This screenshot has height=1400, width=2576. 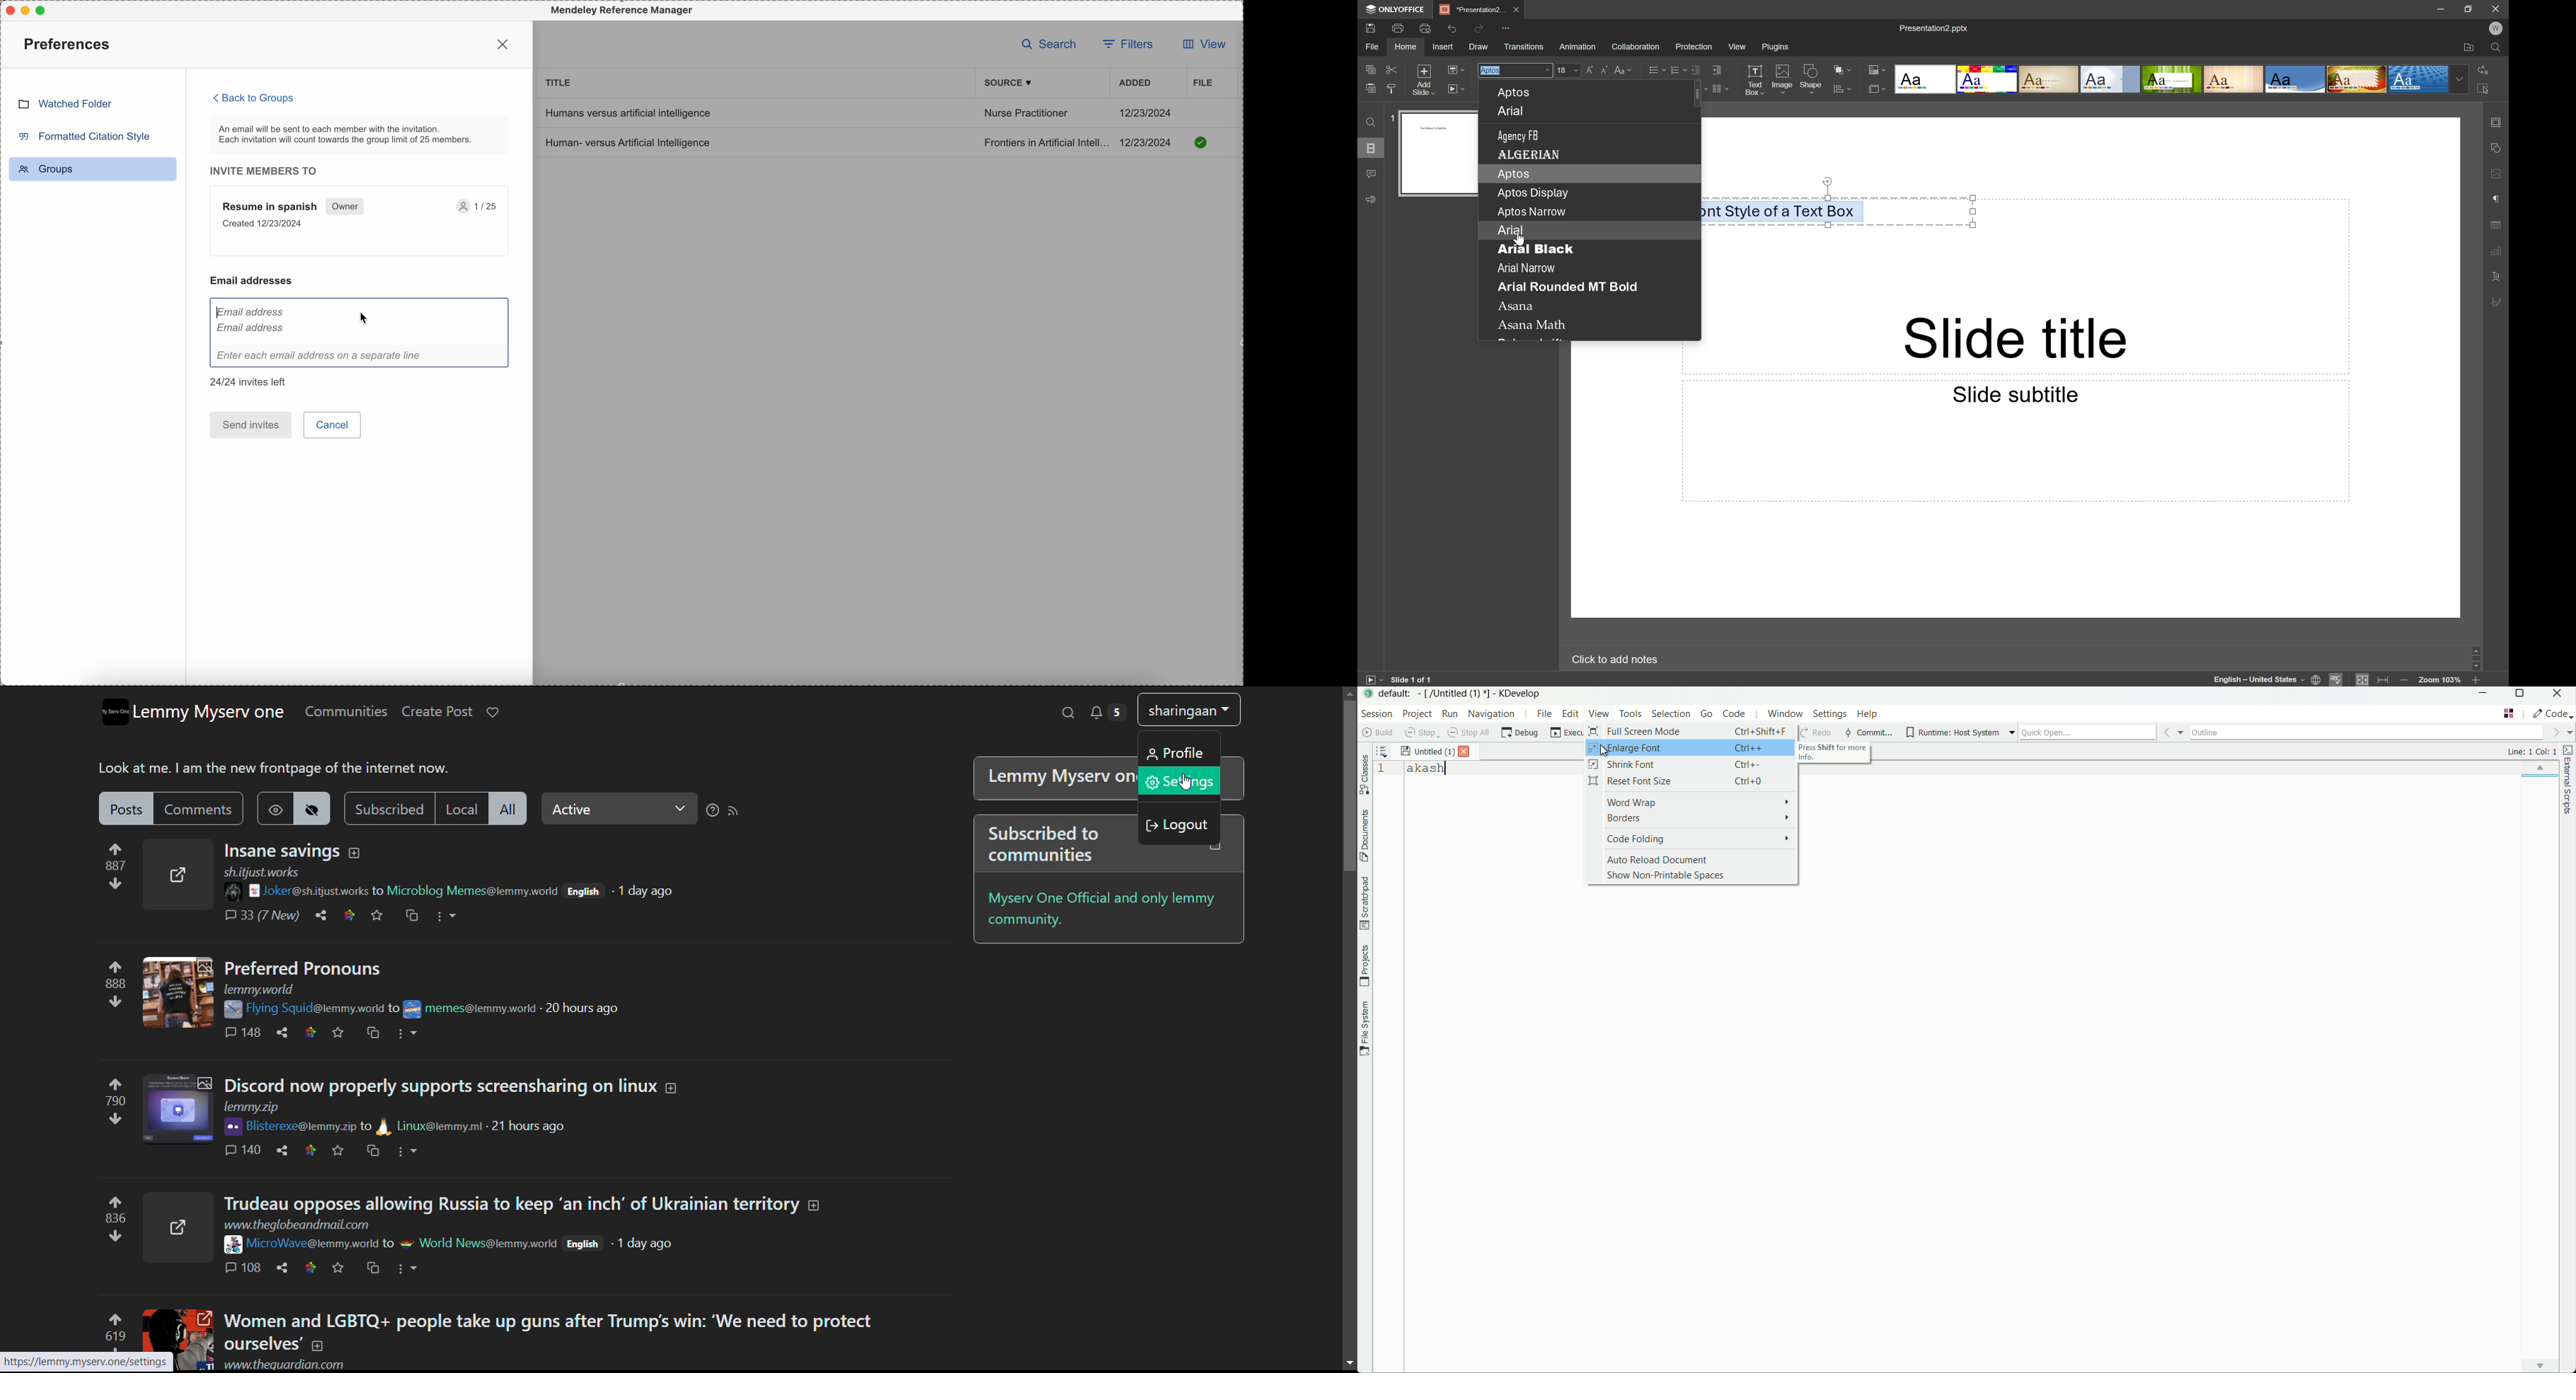 What do you see at coordinates (44, 10) in the screenshot?
I see `maximize` at bounding box center [44, 10].